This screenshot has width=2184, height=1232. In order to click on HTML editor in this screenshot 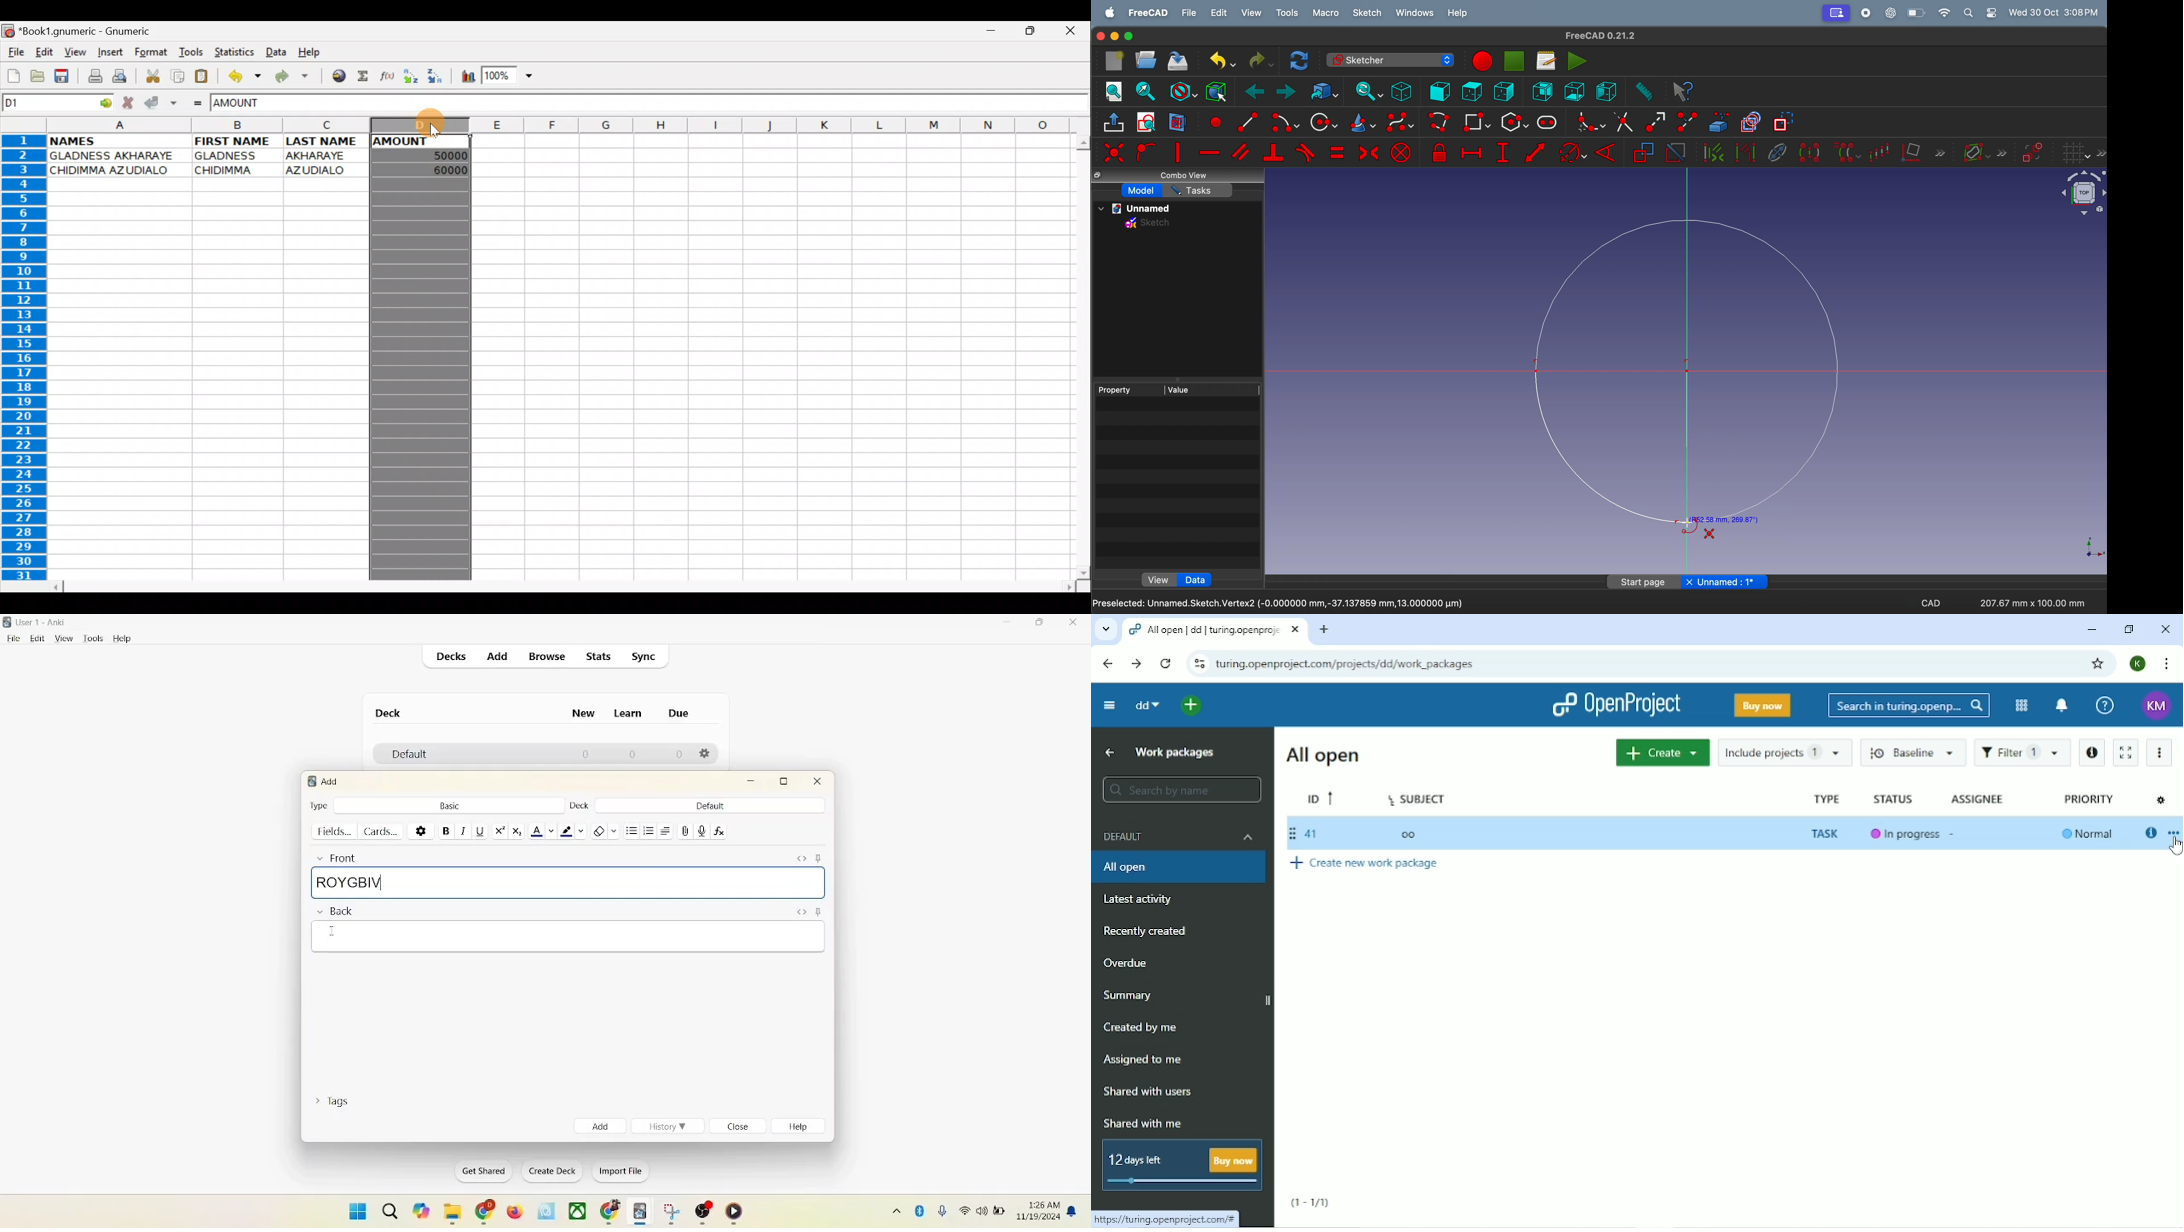, I will do `click(802, 858)`.